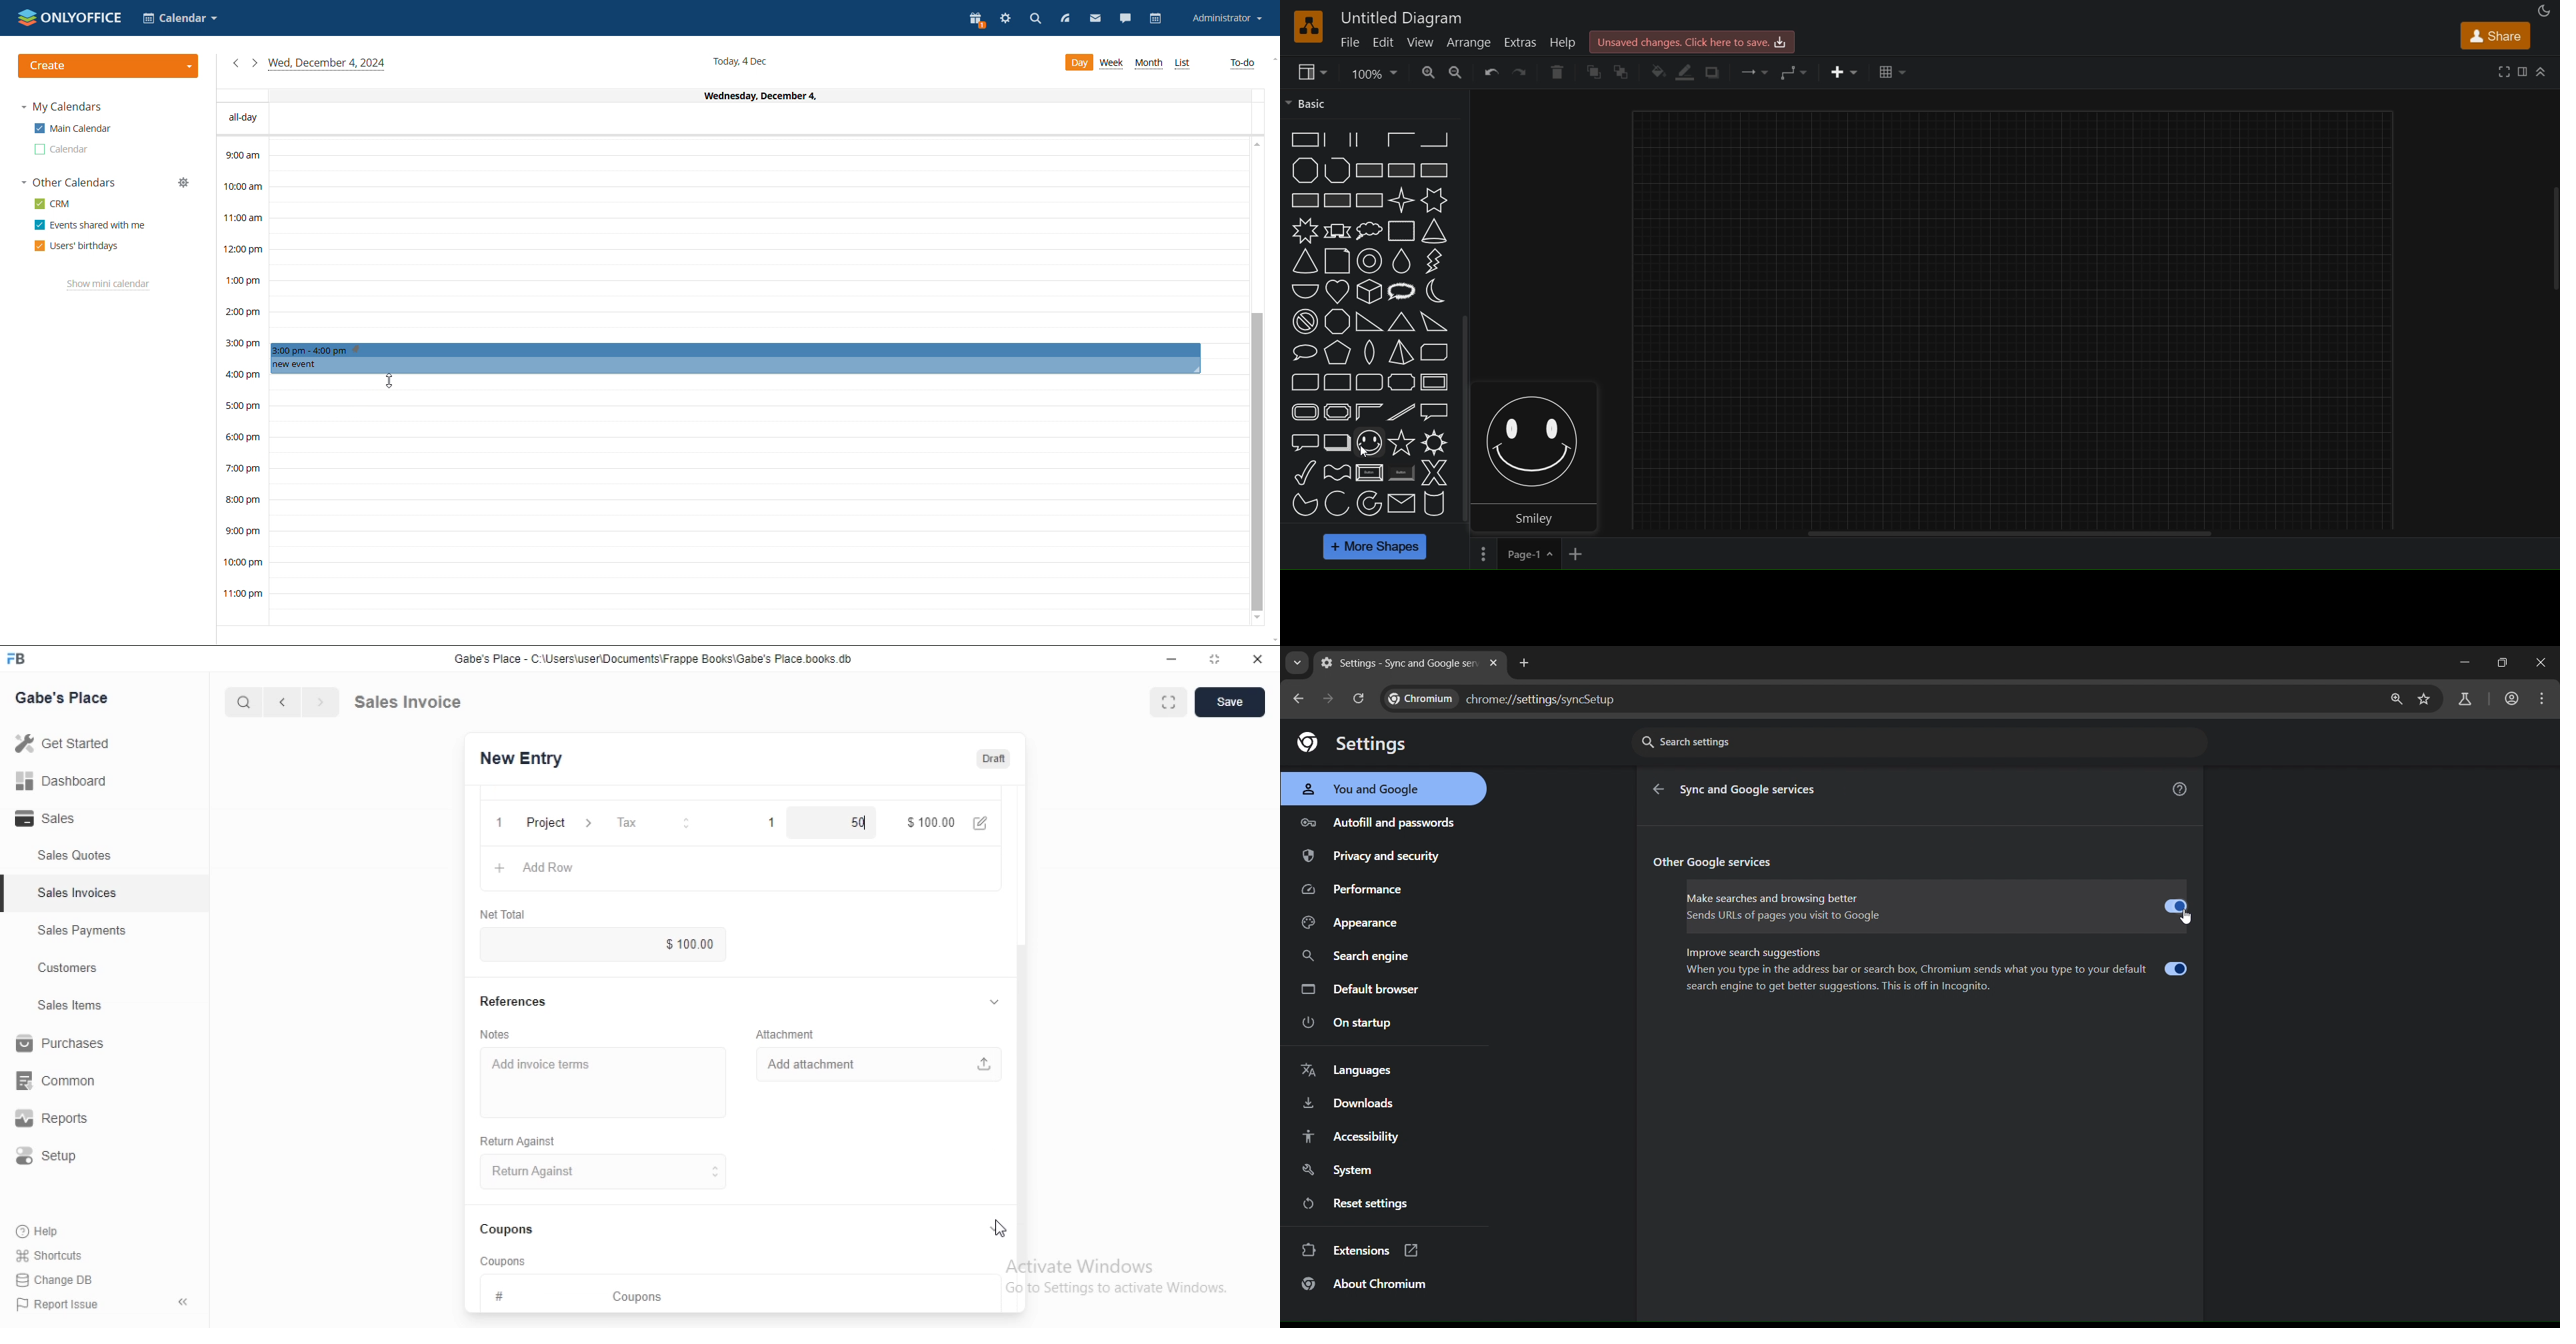 The image size is (2576, 1344). I want to click on acr, so click(1337, 504).